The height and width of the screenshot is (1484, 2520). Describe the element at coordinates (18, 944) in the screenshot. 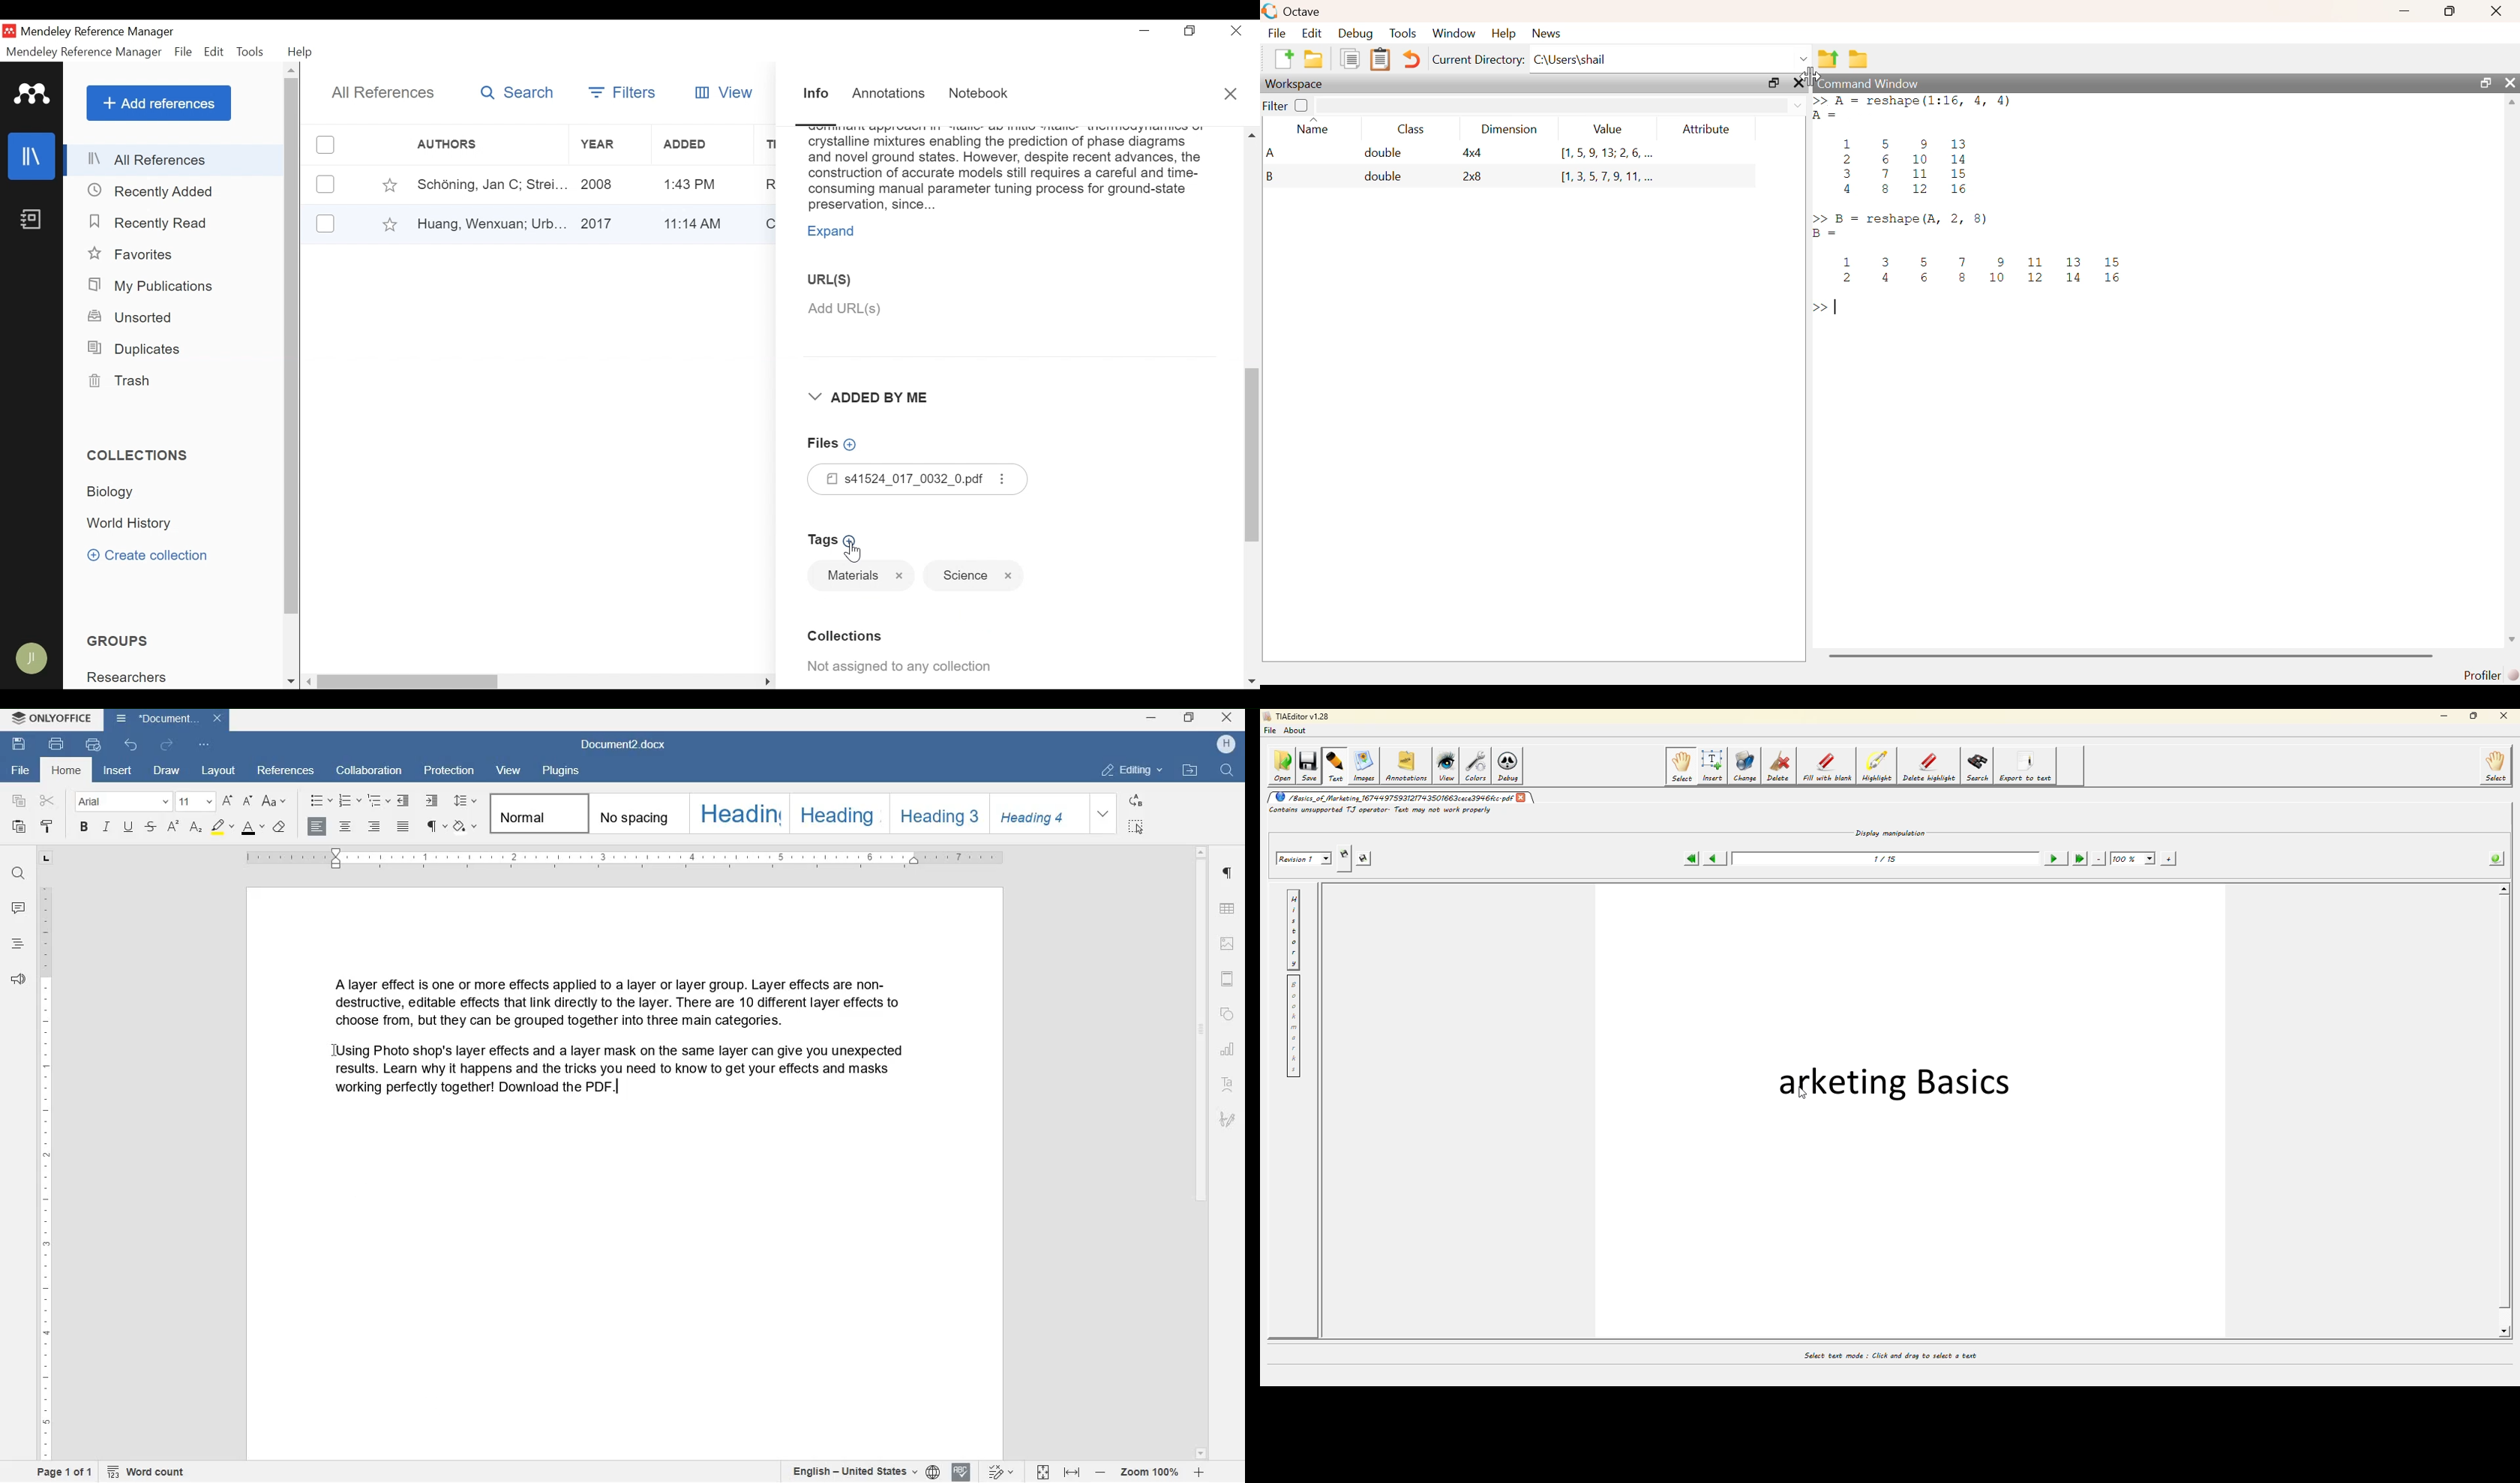

I see `HEADINGS` at that location.